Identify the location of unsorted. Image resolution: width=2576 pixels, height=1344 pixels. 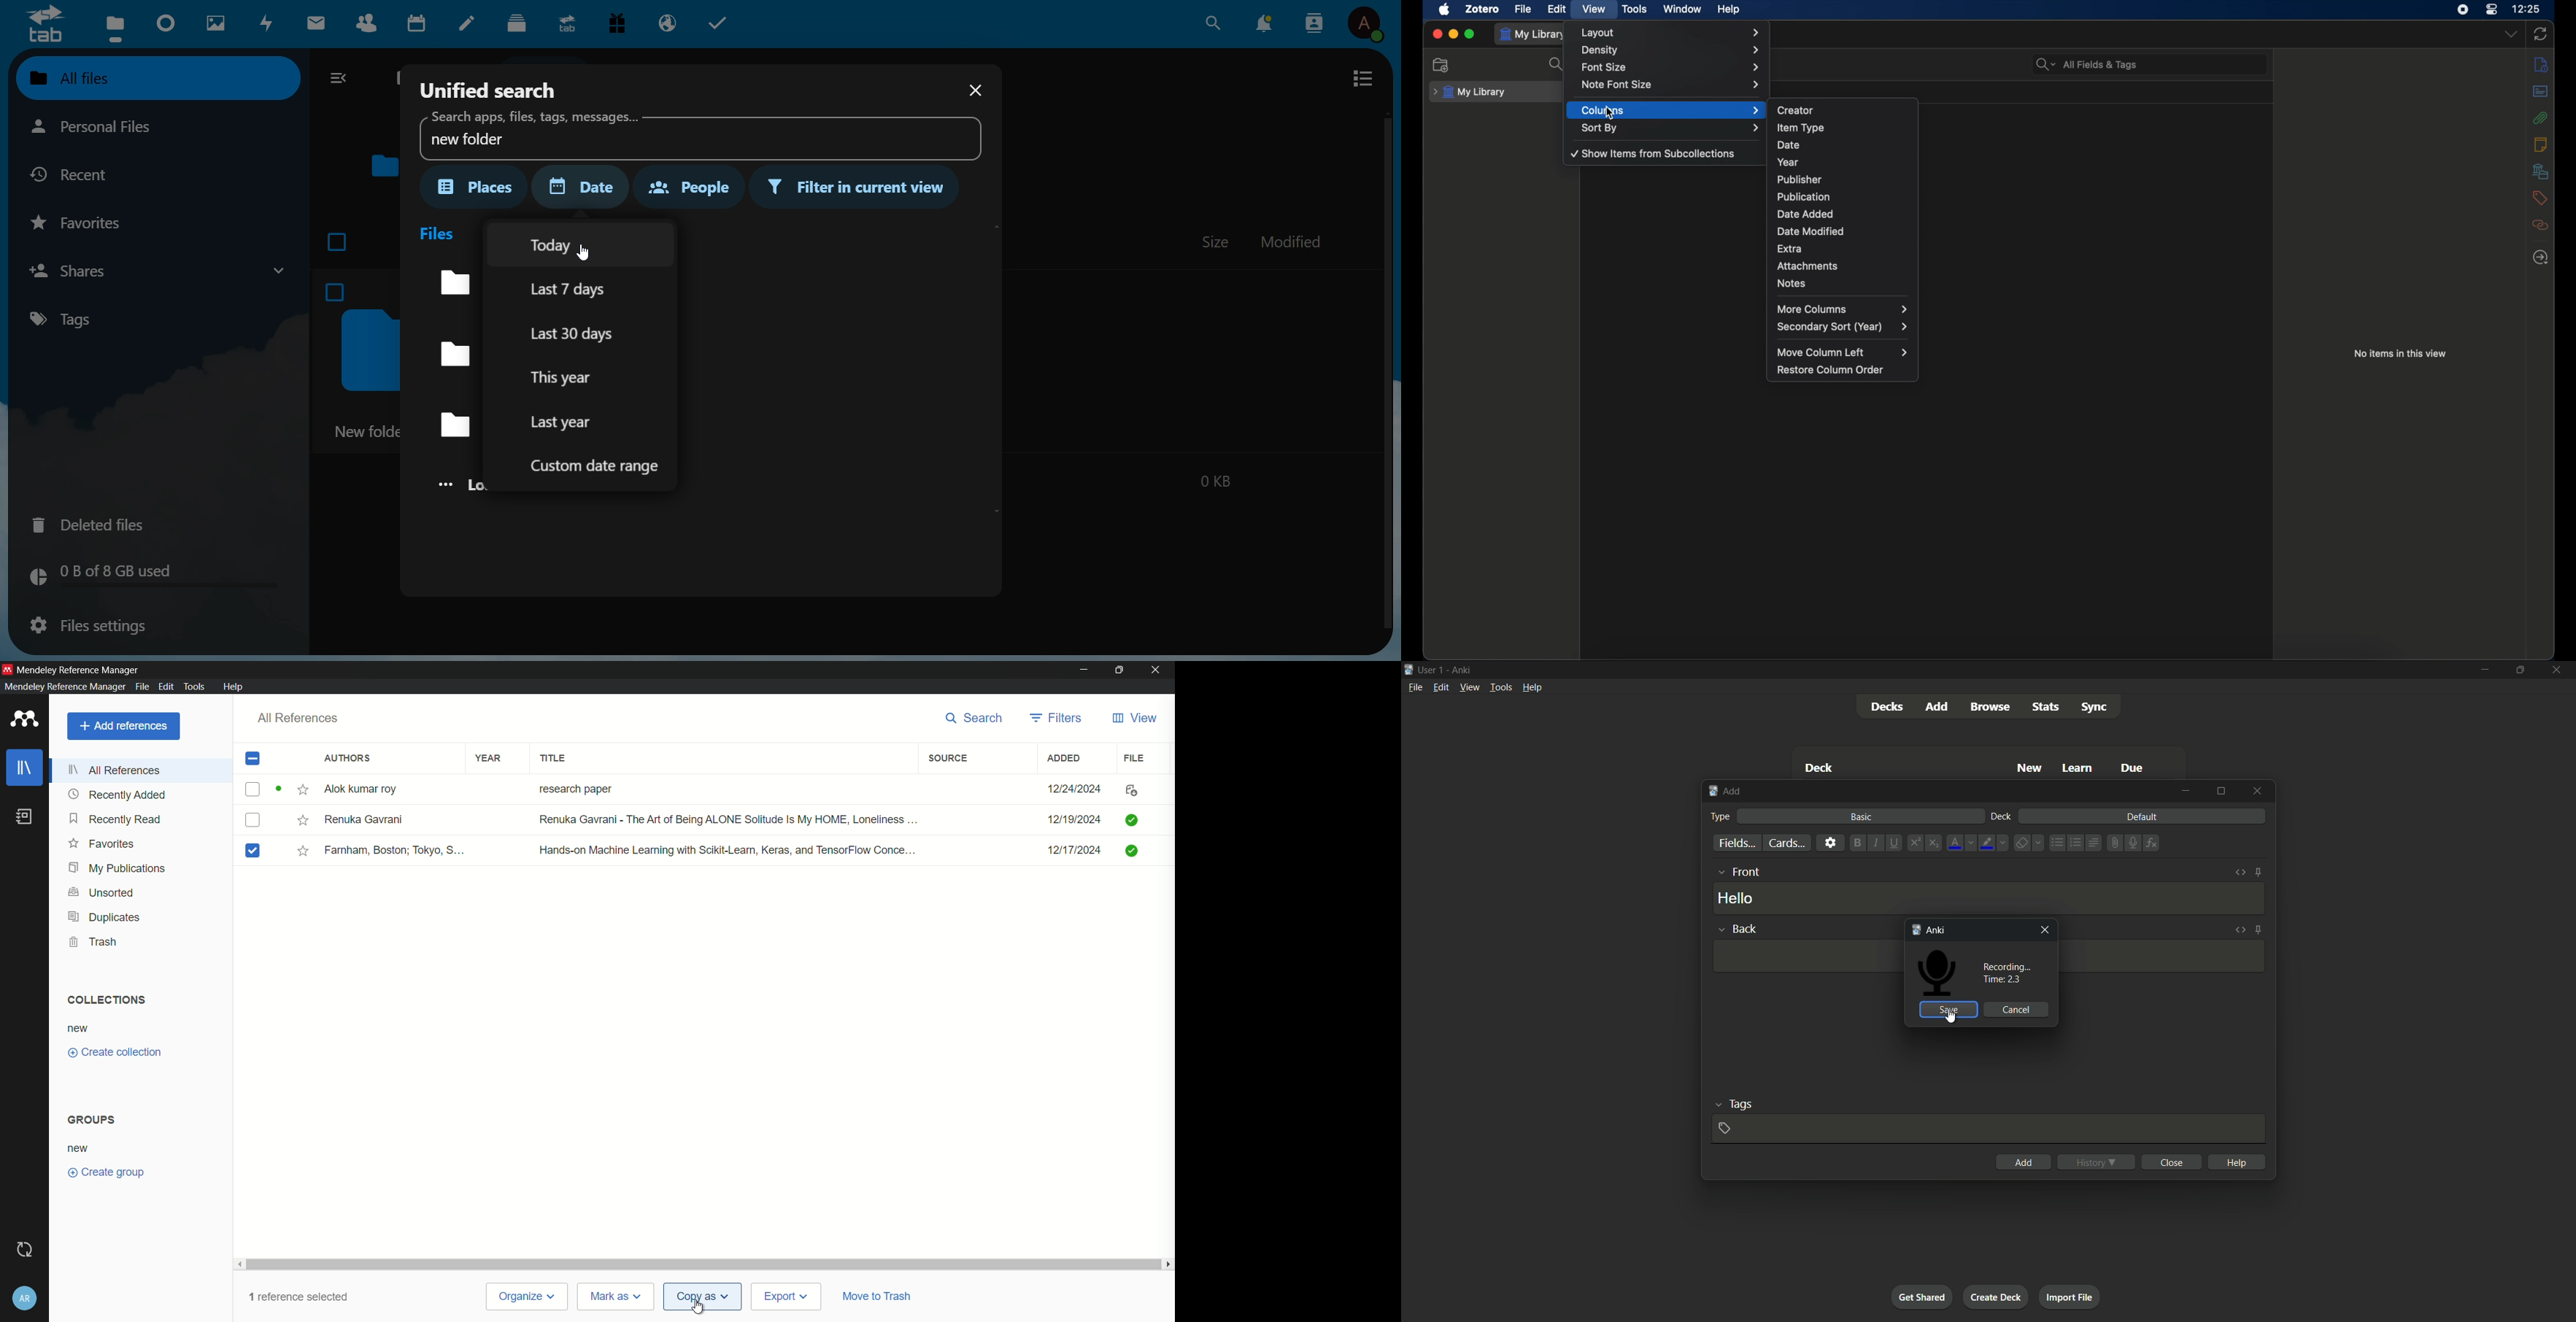
(102, 893).